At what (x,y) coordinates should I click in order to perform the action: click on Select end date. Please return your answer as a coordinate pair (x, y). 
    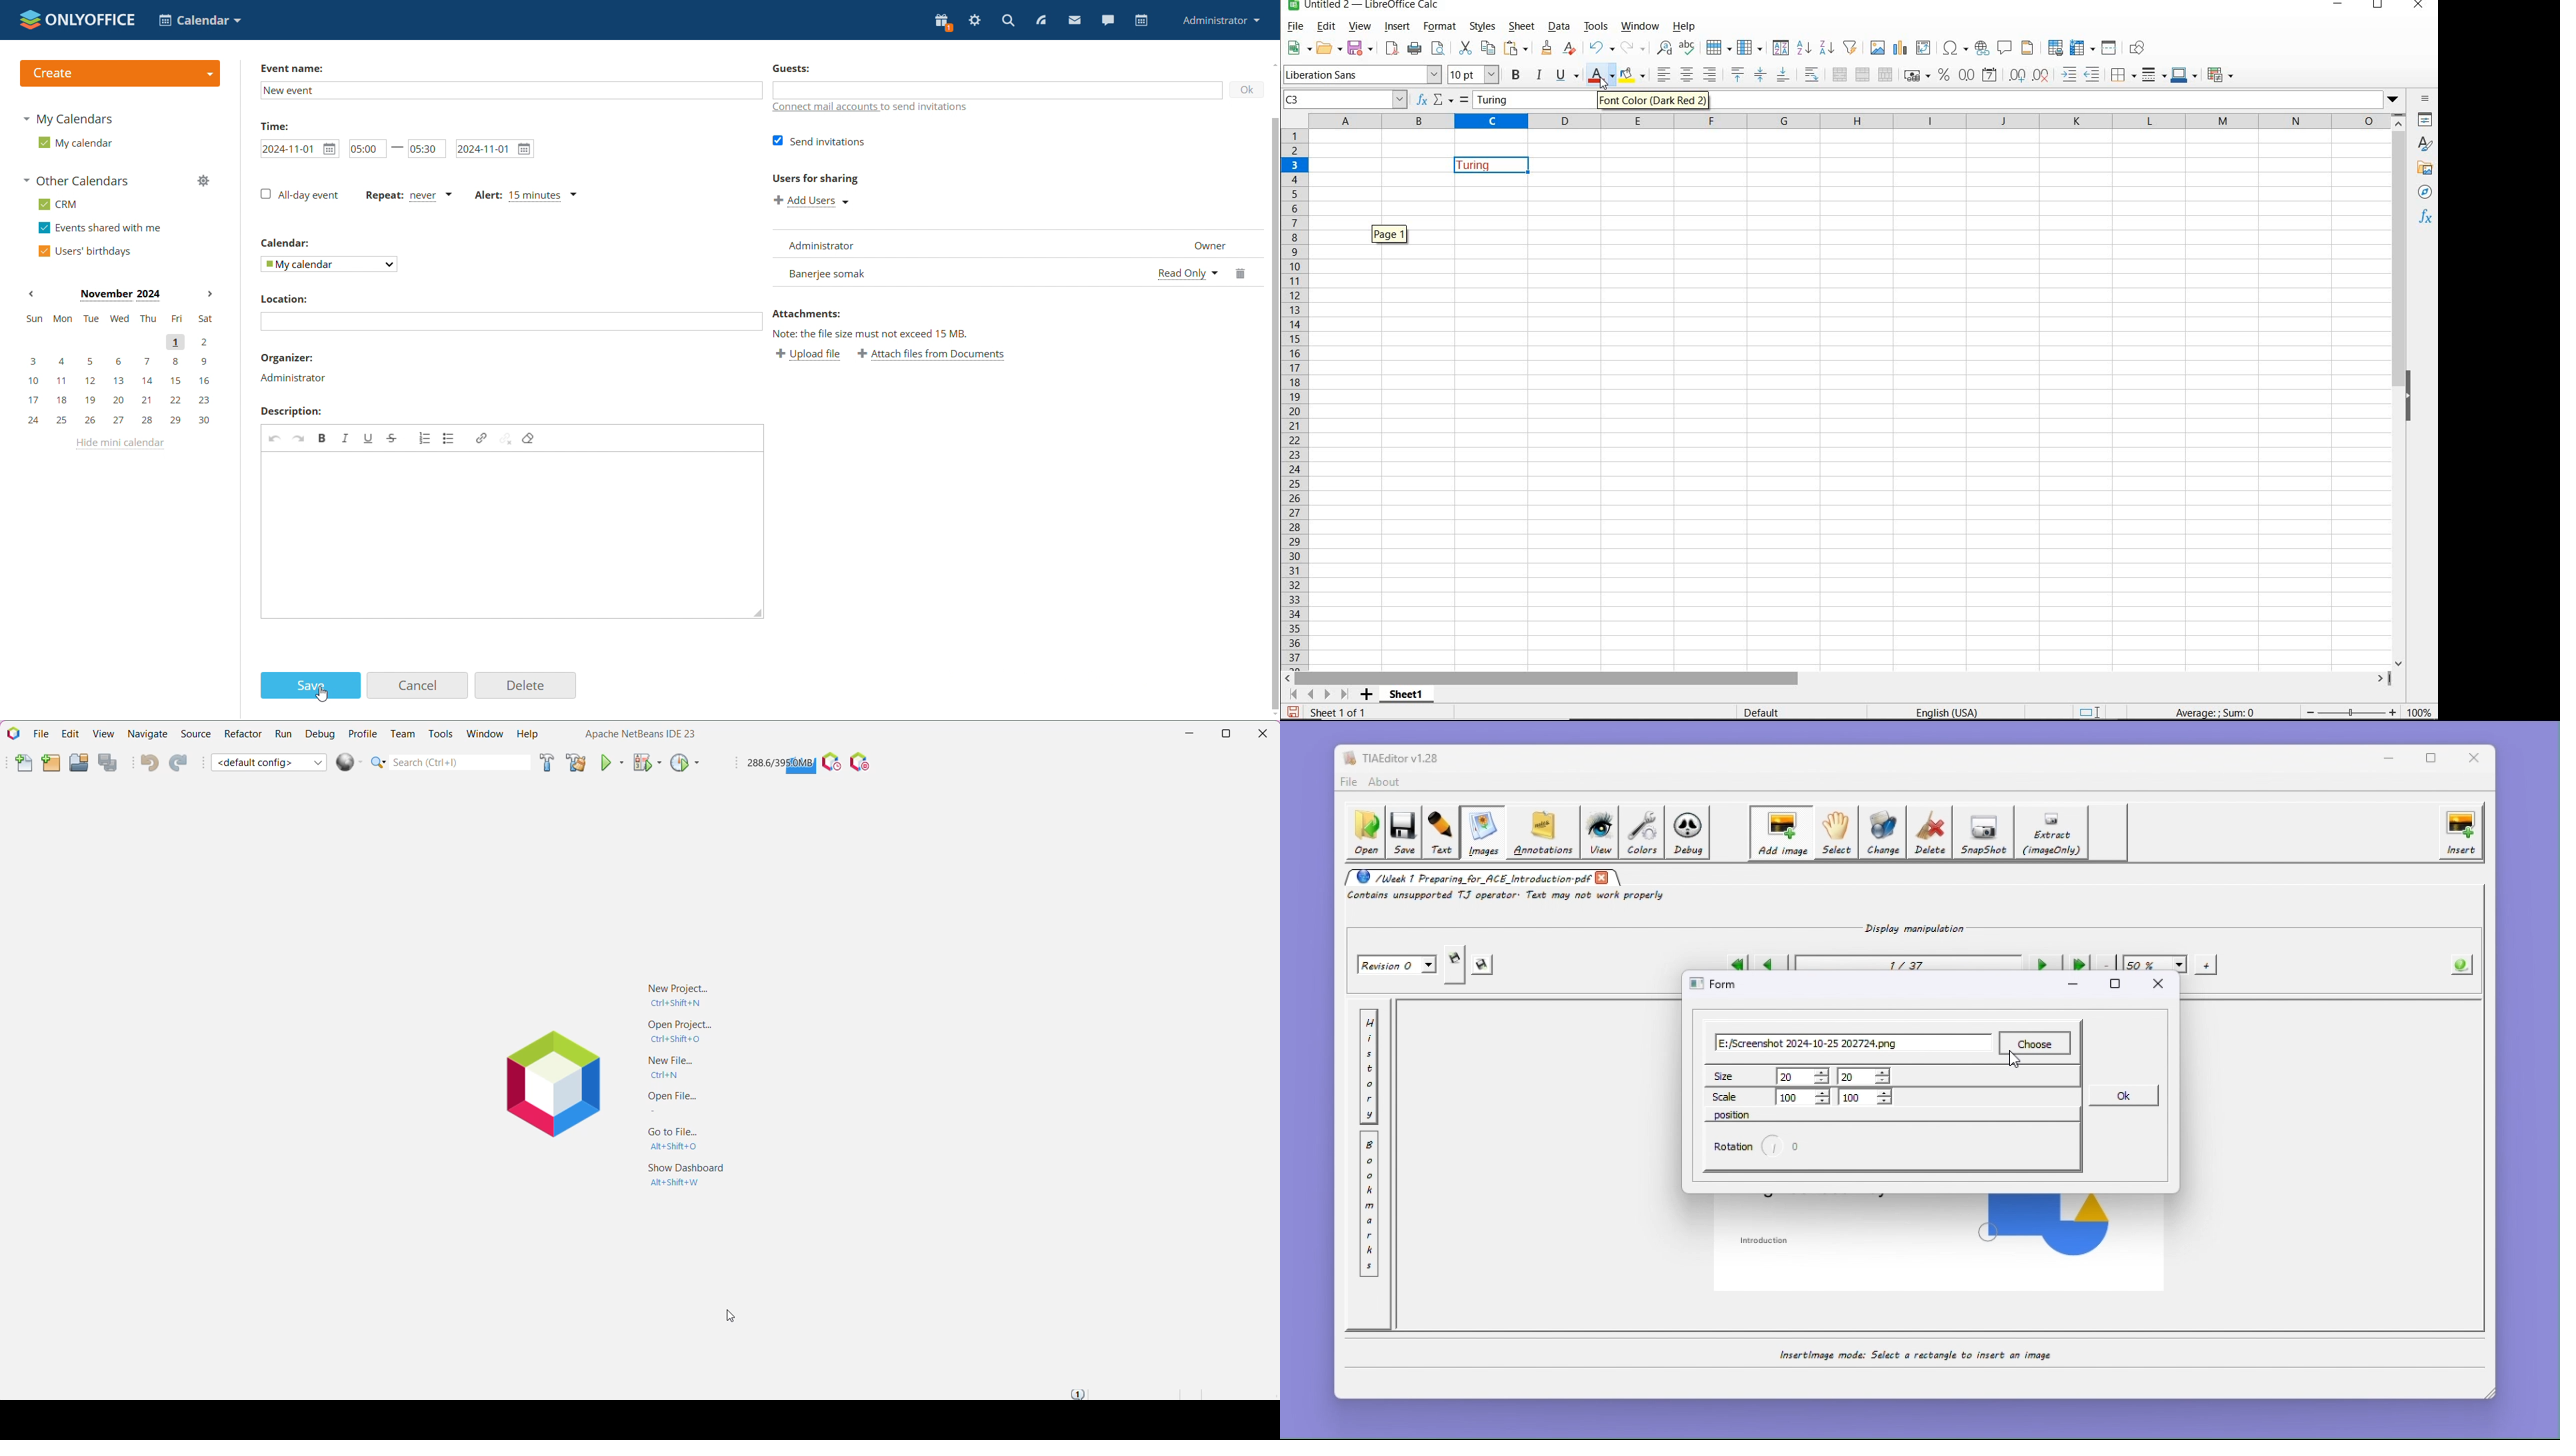
    Looking at the image, I should click on (495, 148).